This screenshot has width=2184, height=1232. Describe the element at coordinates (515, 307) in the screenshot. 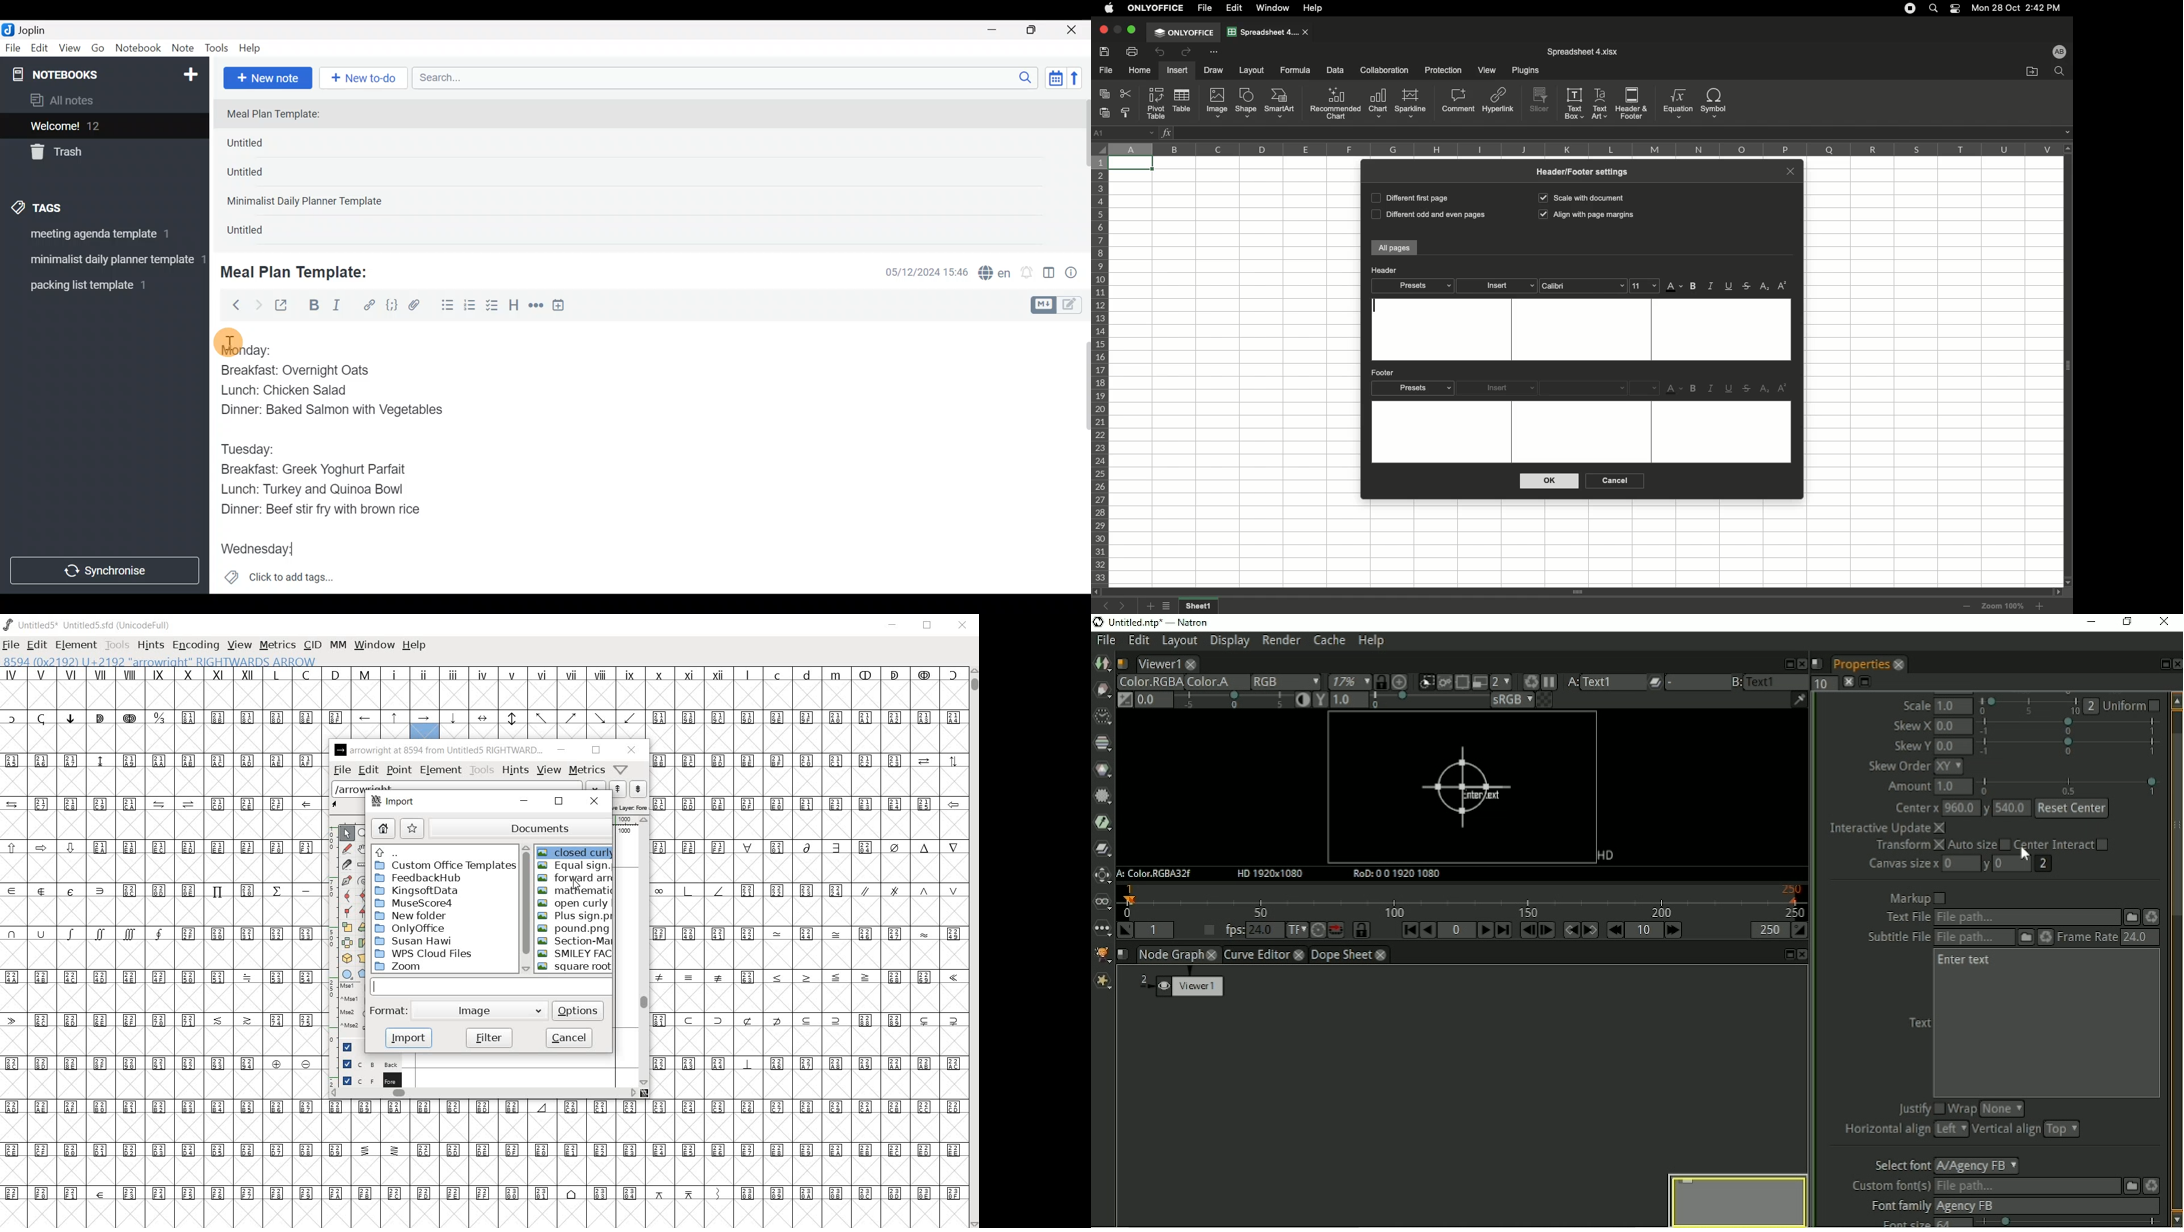

I see `Heading` at that location.